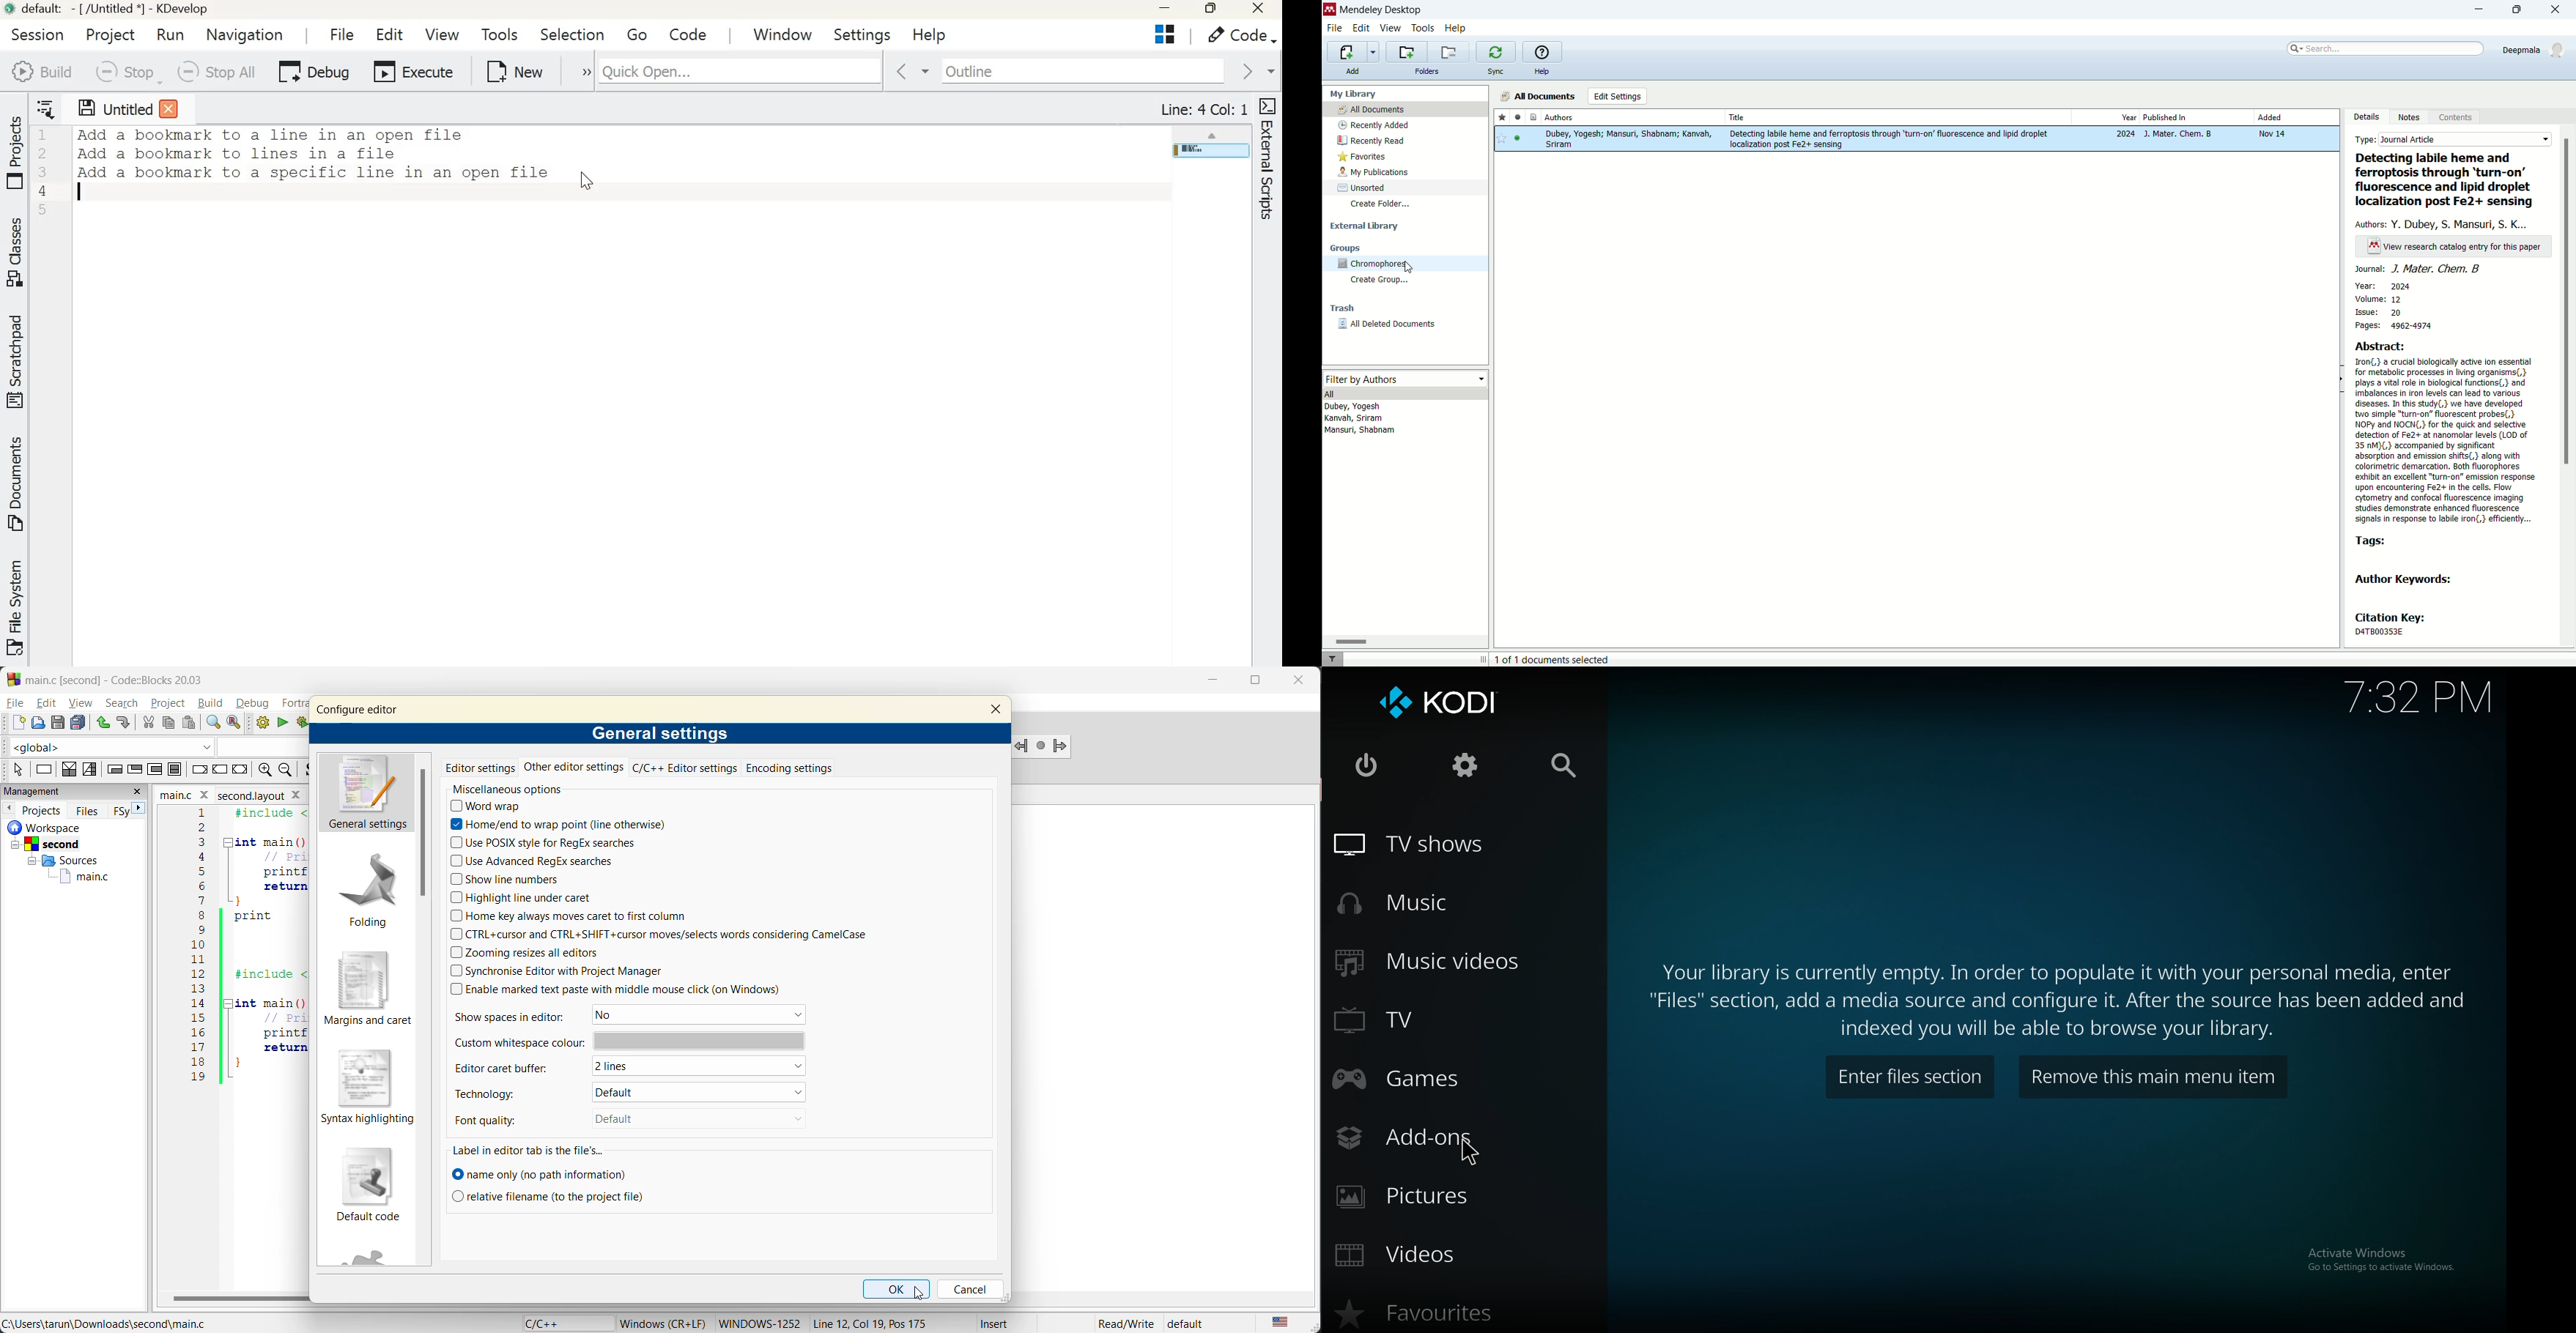 This screenshot has width=2576, height=1344. I want to click on minimize, so click(2476, 10).